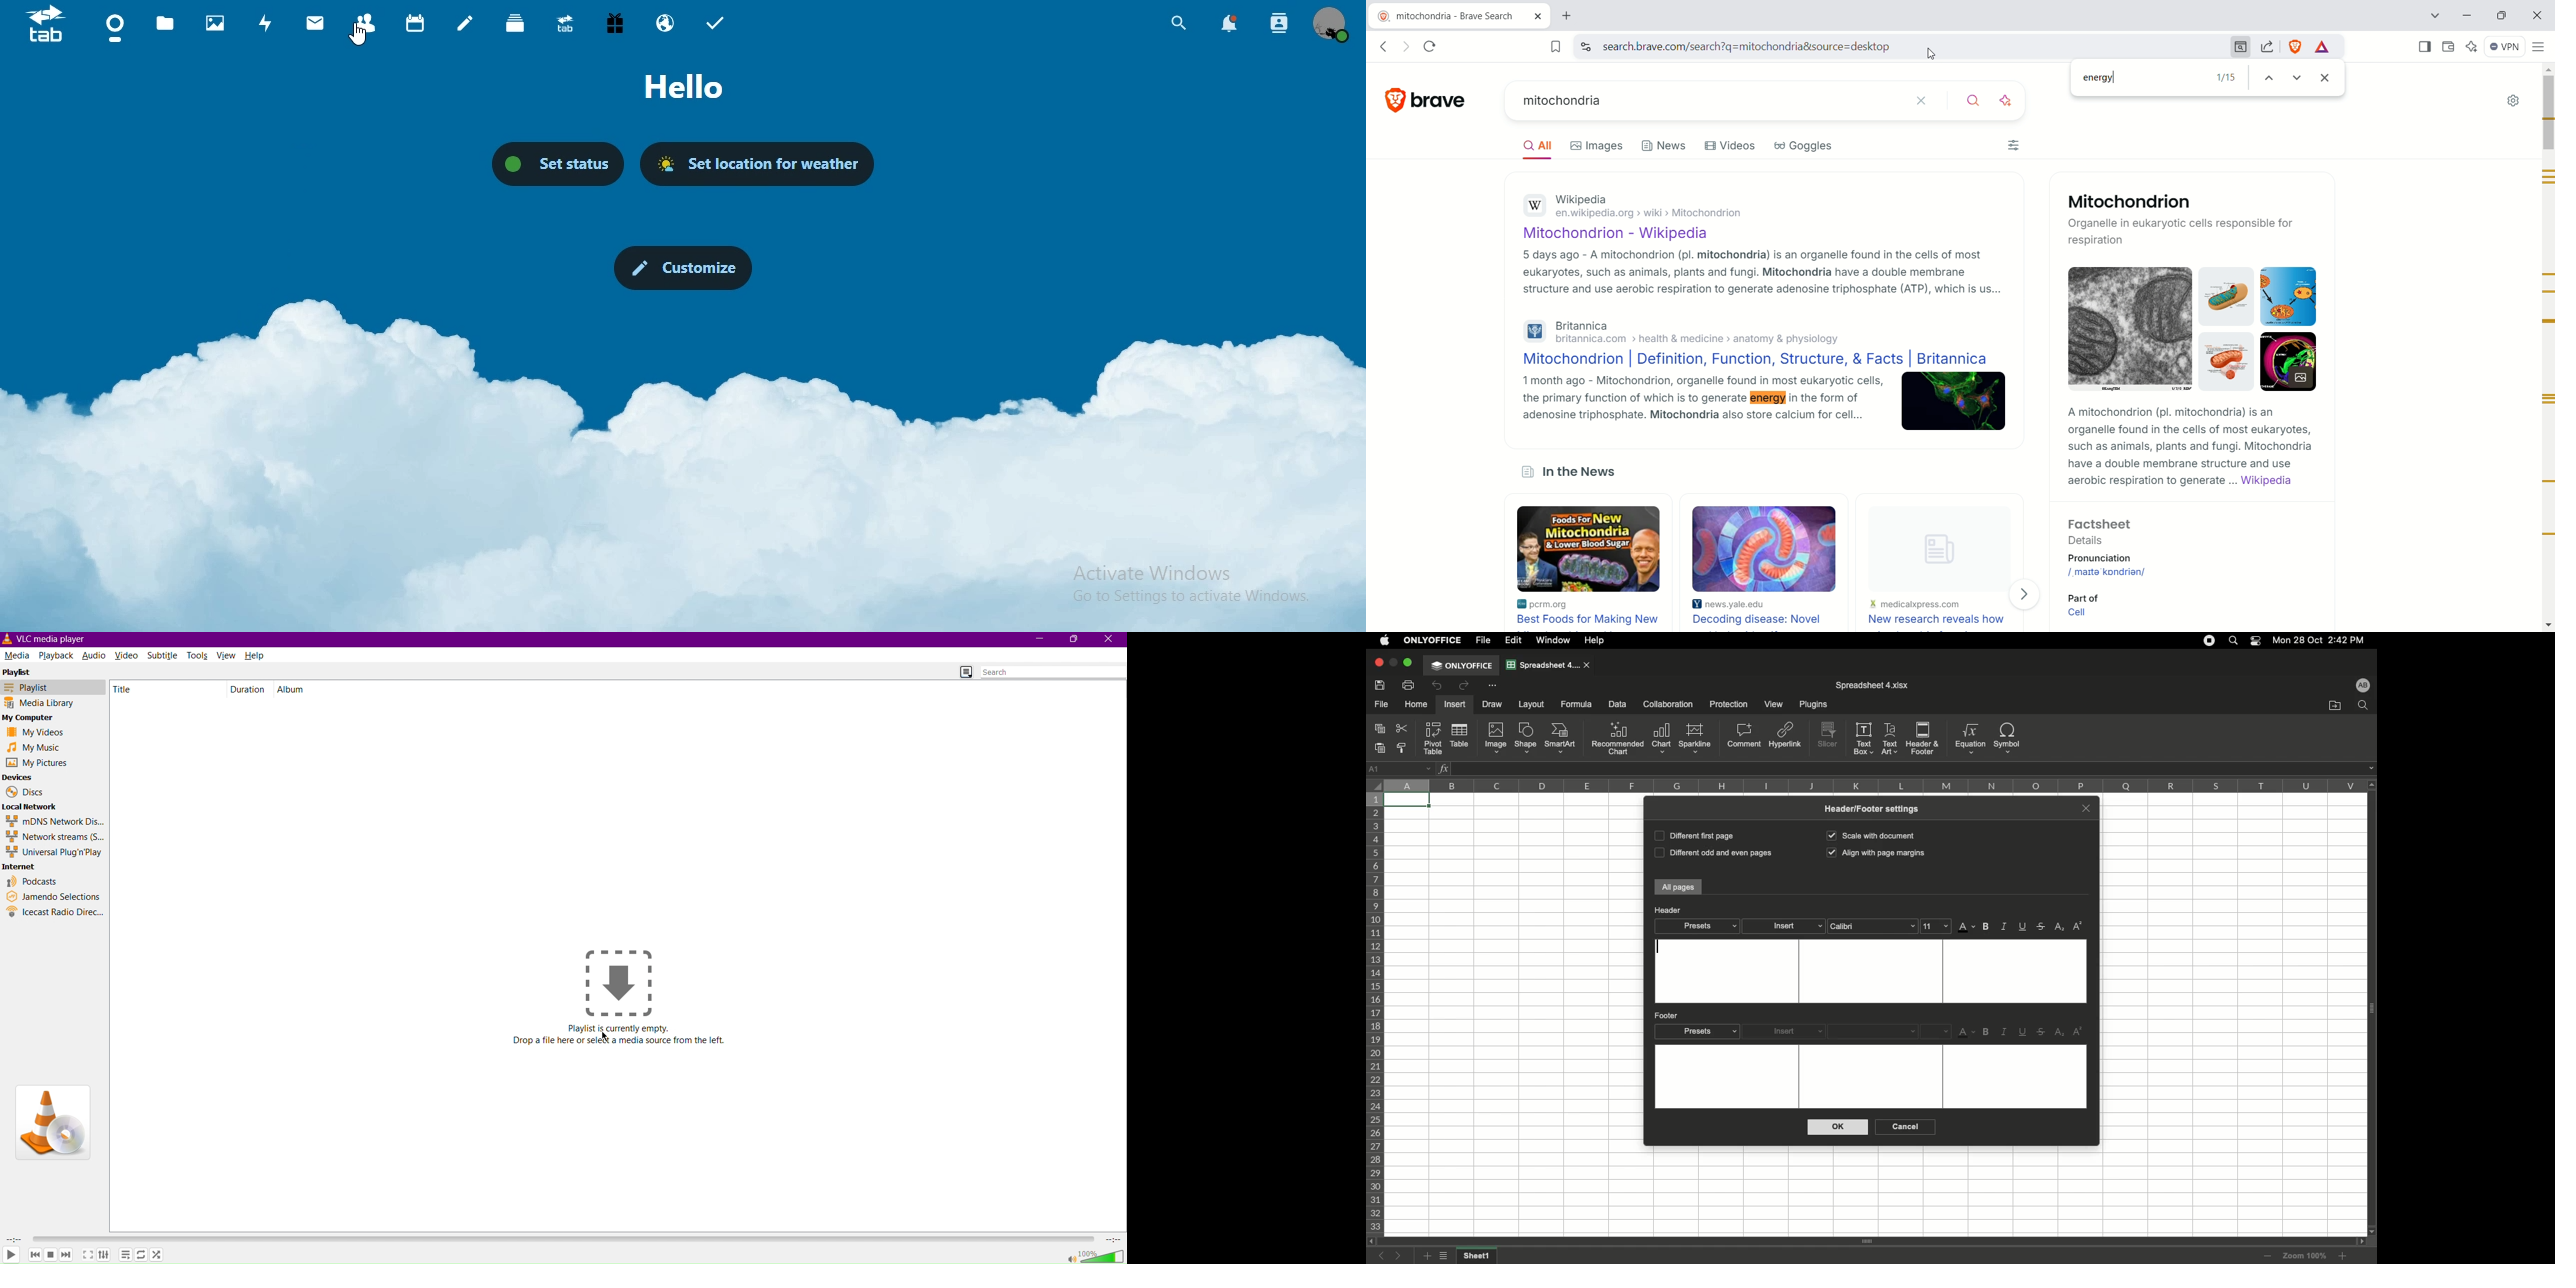 This screenshot has width=2576, height=1288. Describe the element at coordinates (2419, 47) in the screenshot. I see `show sidebar` at that location.